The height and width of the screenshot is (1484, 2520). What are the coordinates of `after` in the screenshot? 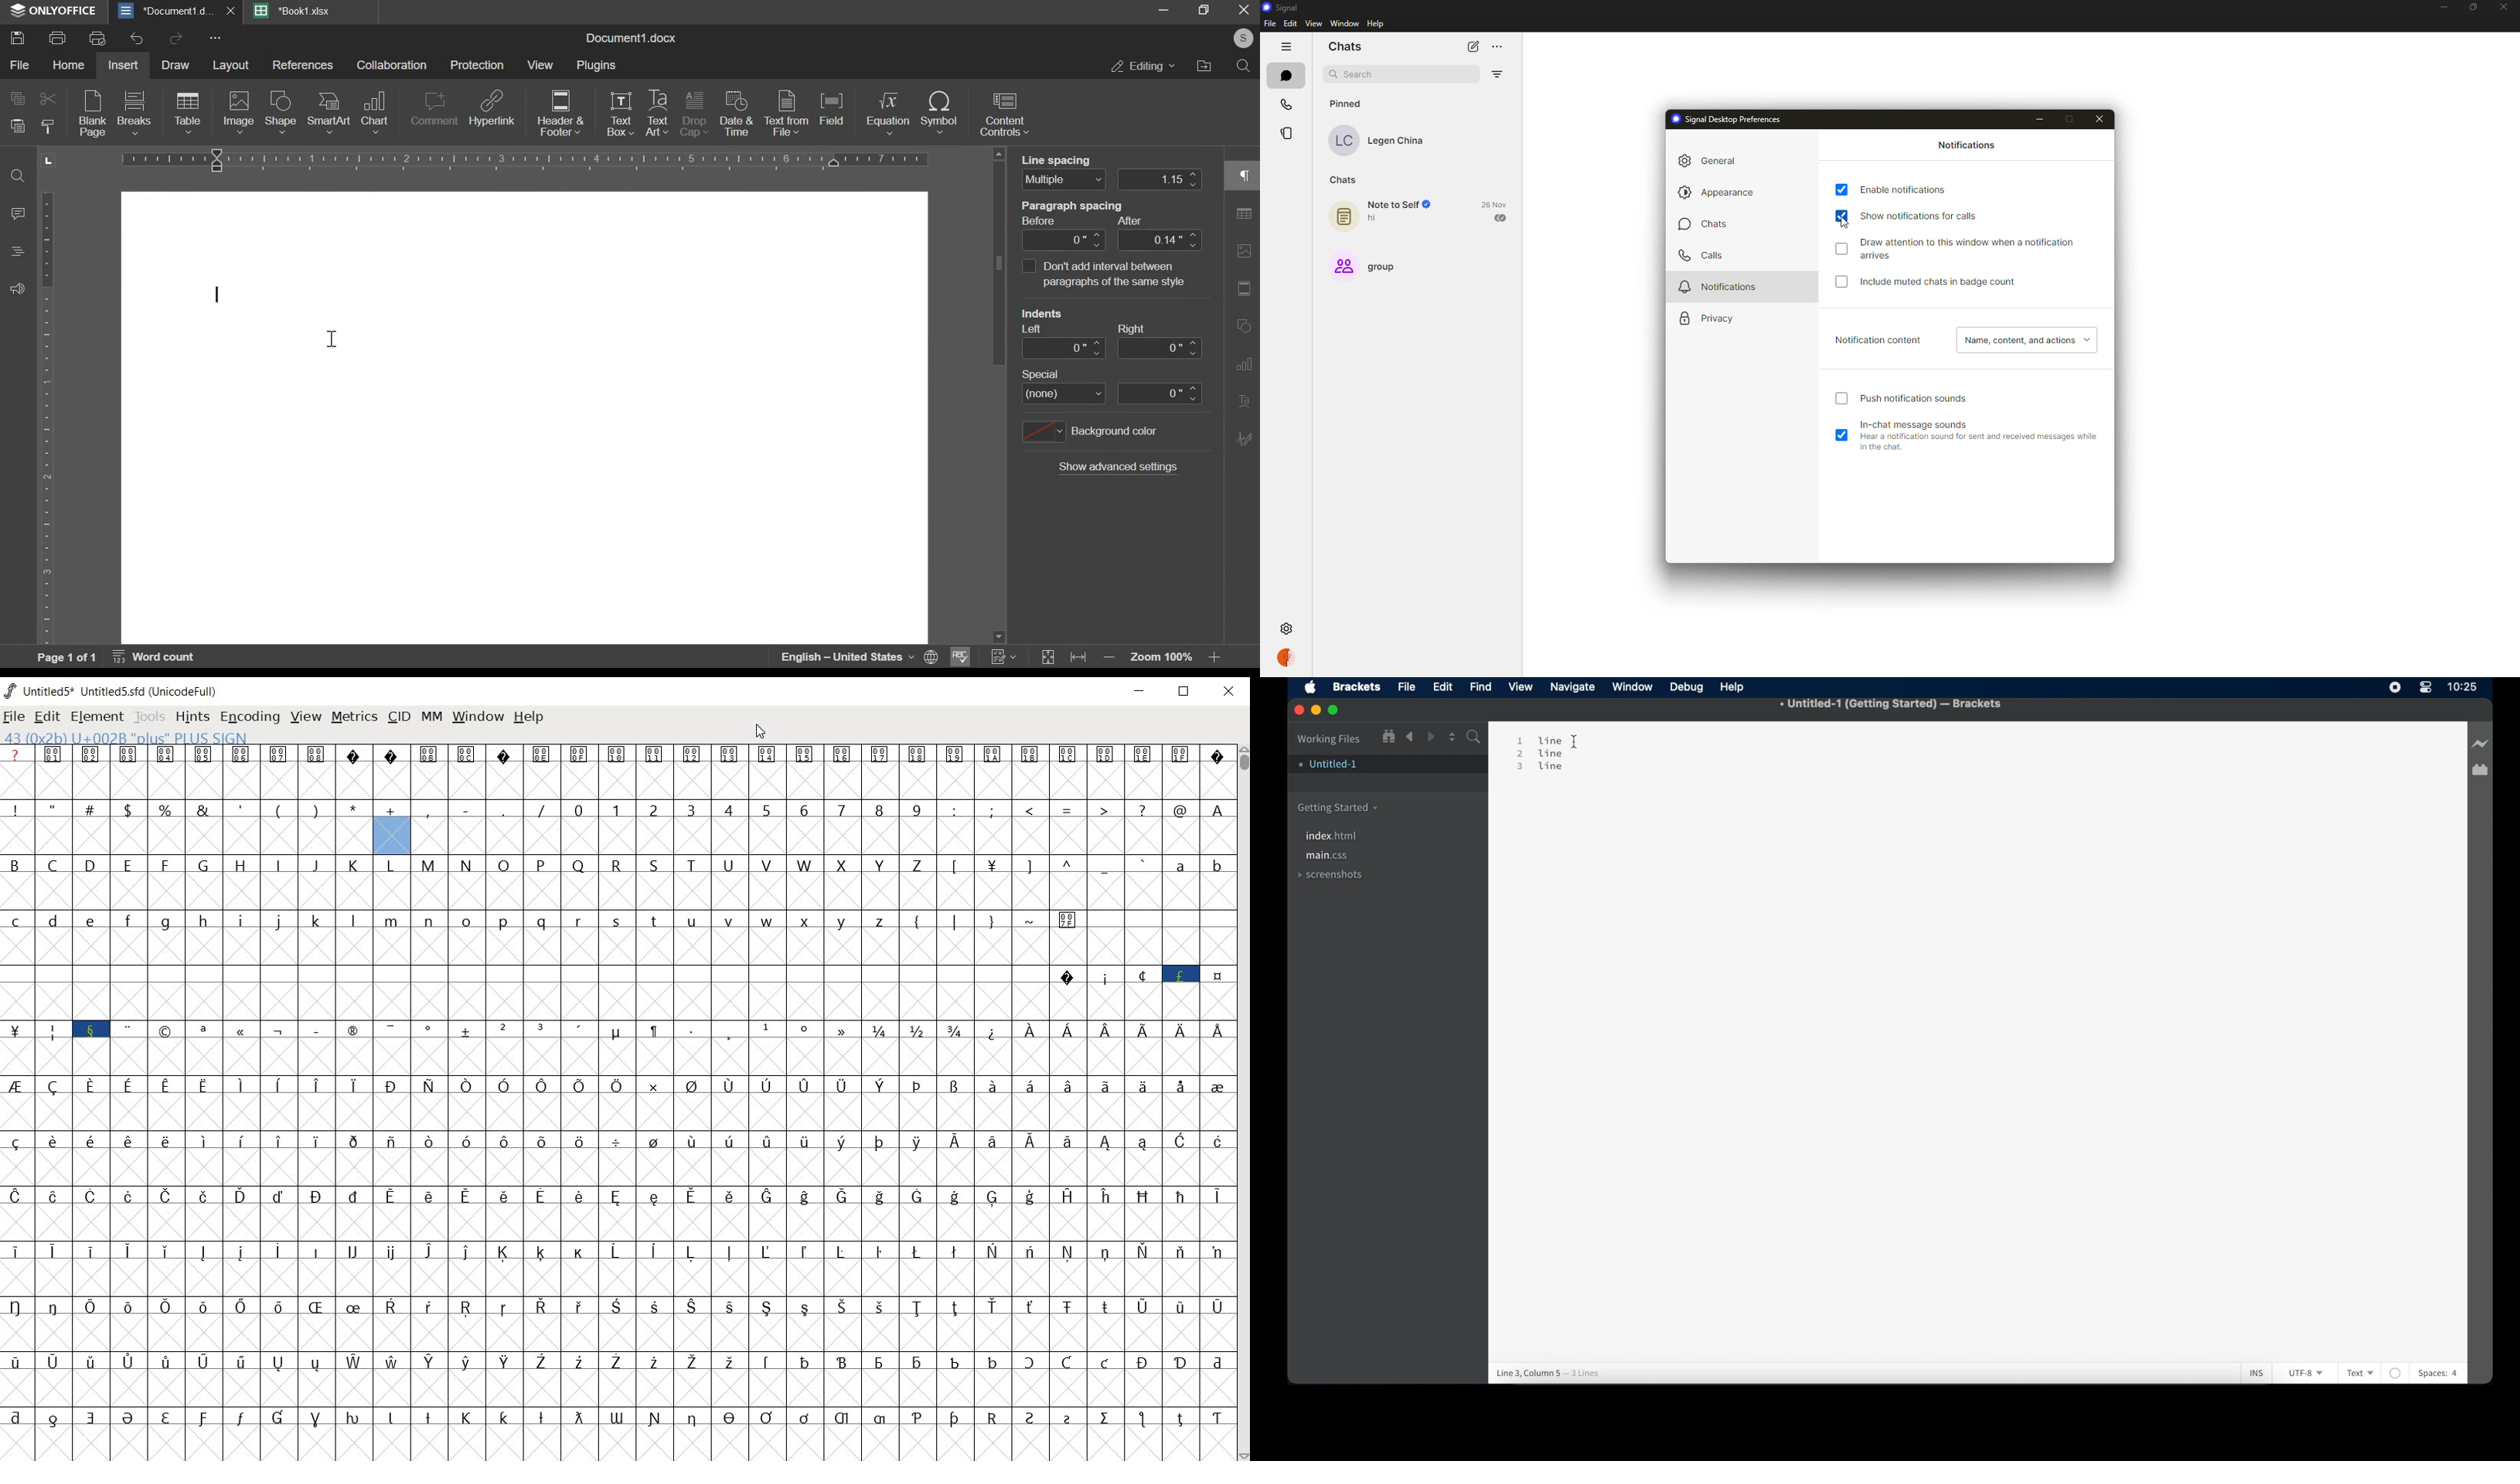 It's located at (1160, 240).